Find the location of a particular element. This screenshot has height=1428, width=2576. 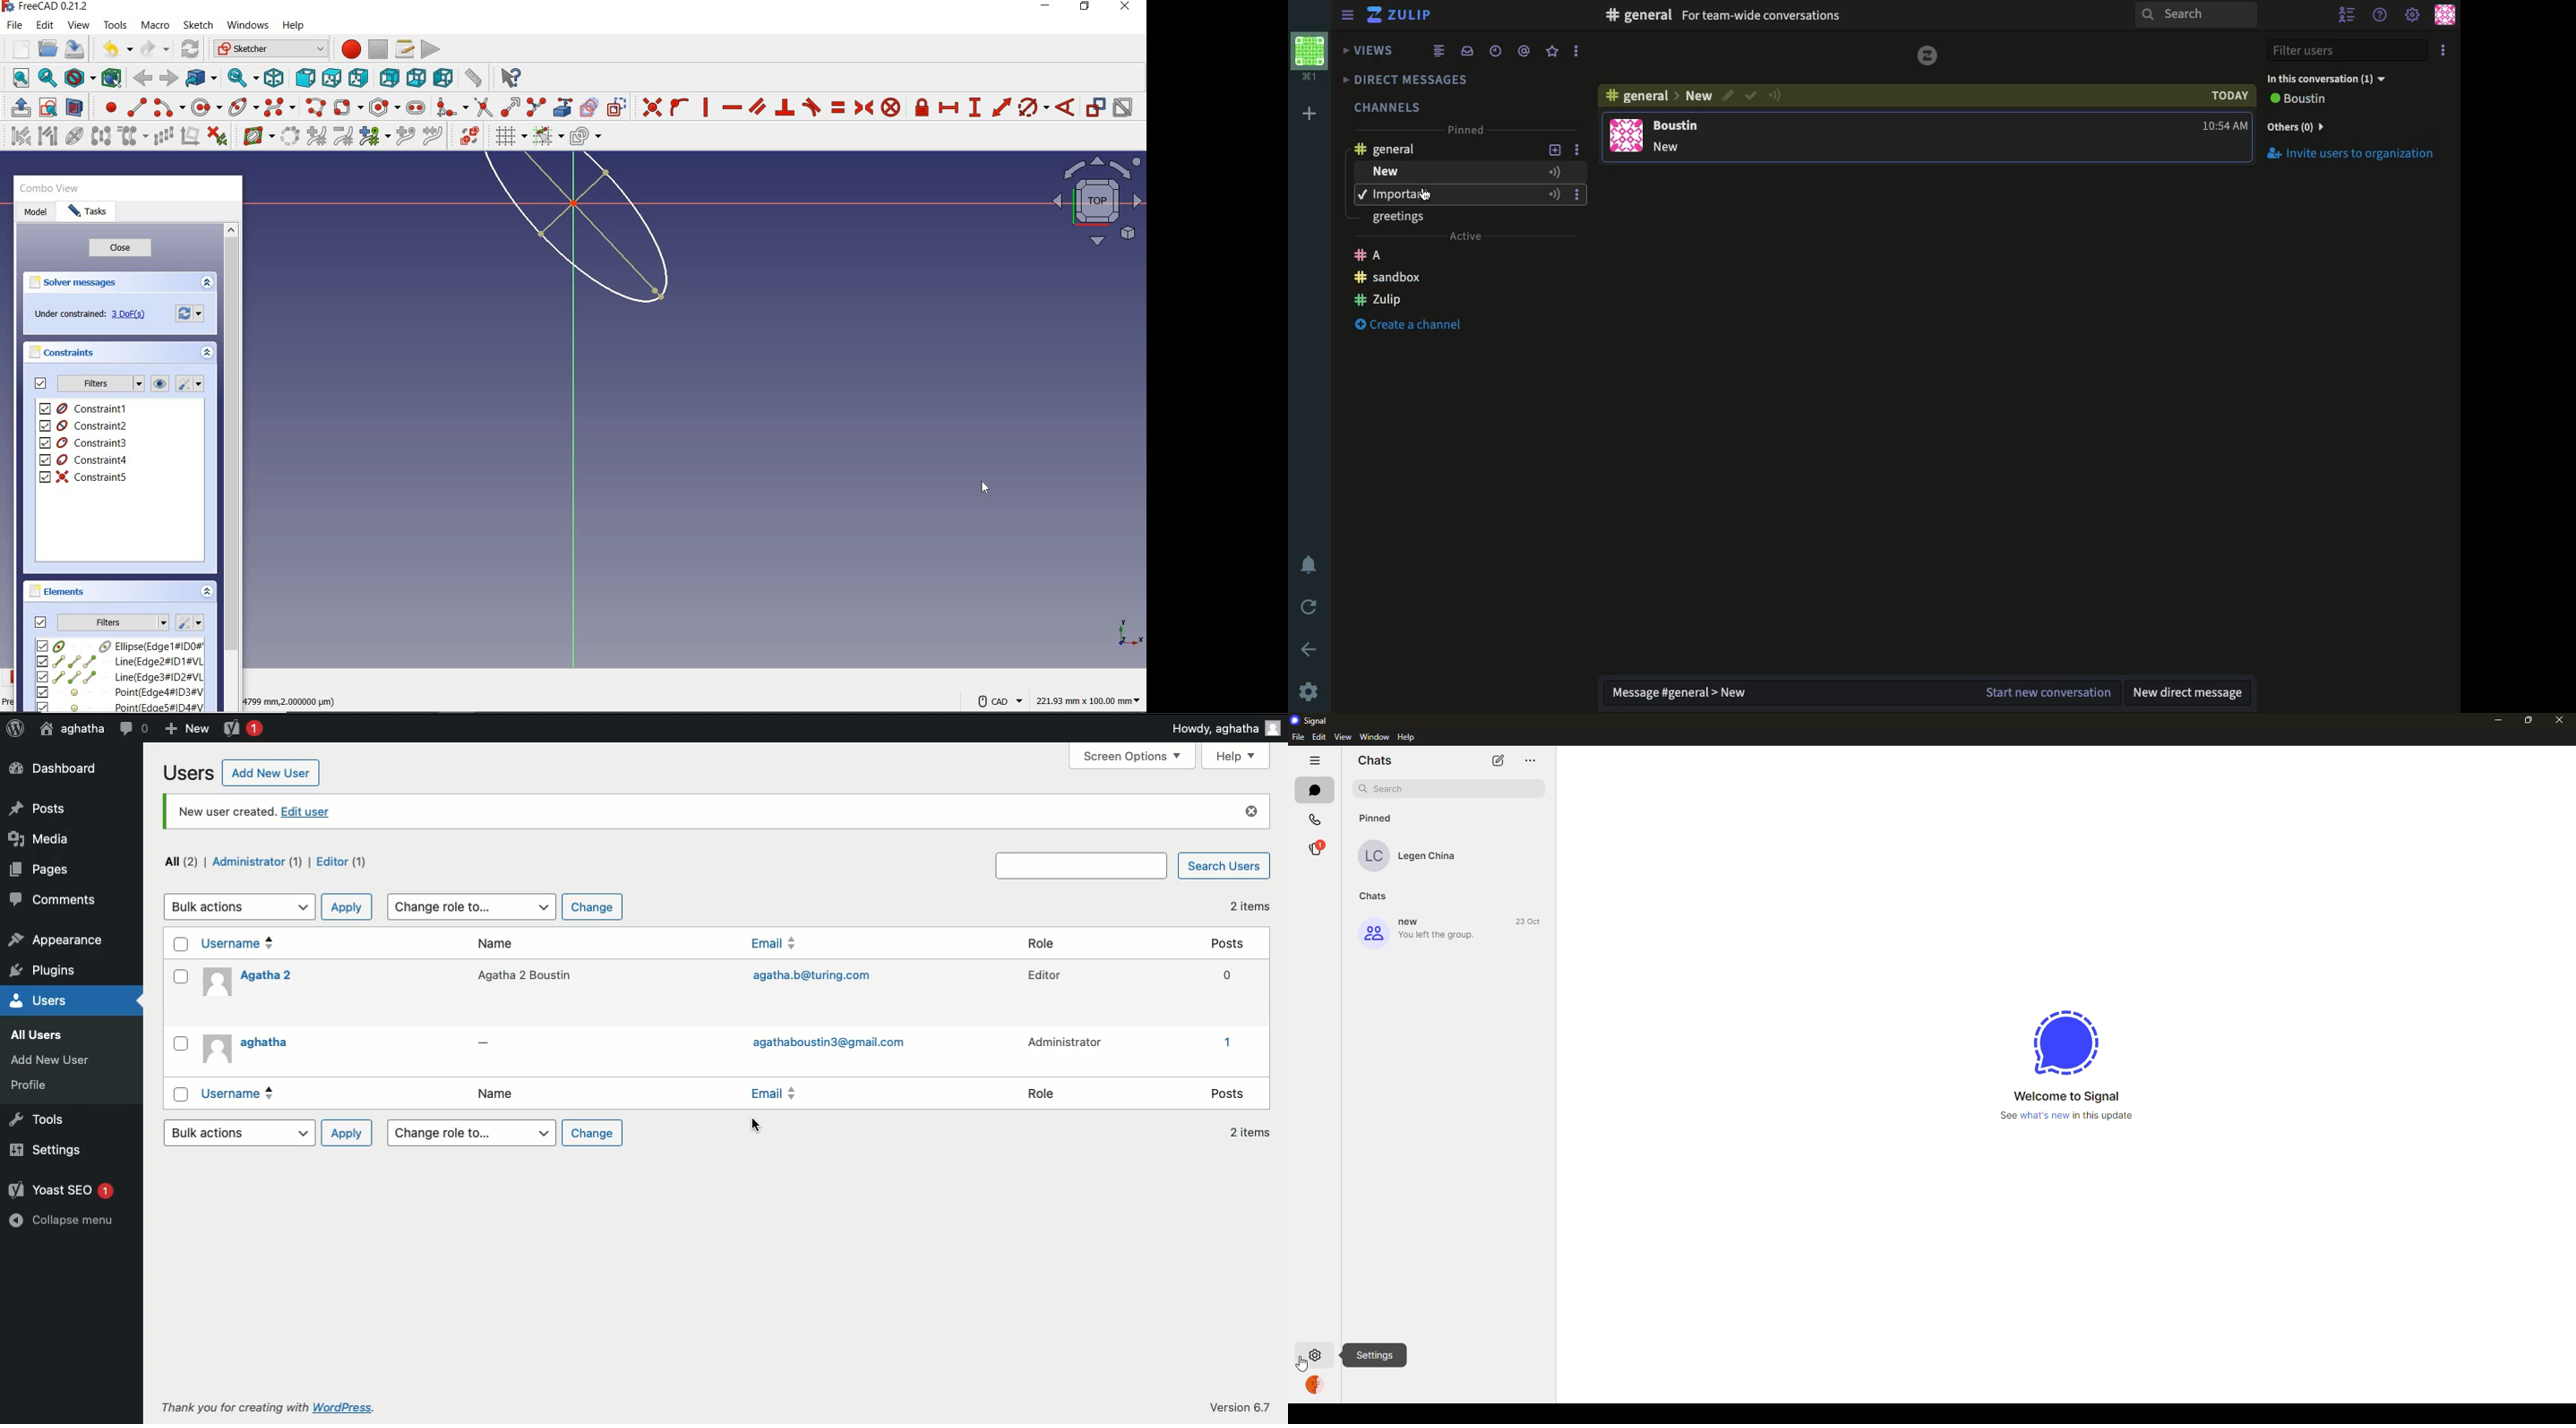

Add is located at coordinates (1312, 112).